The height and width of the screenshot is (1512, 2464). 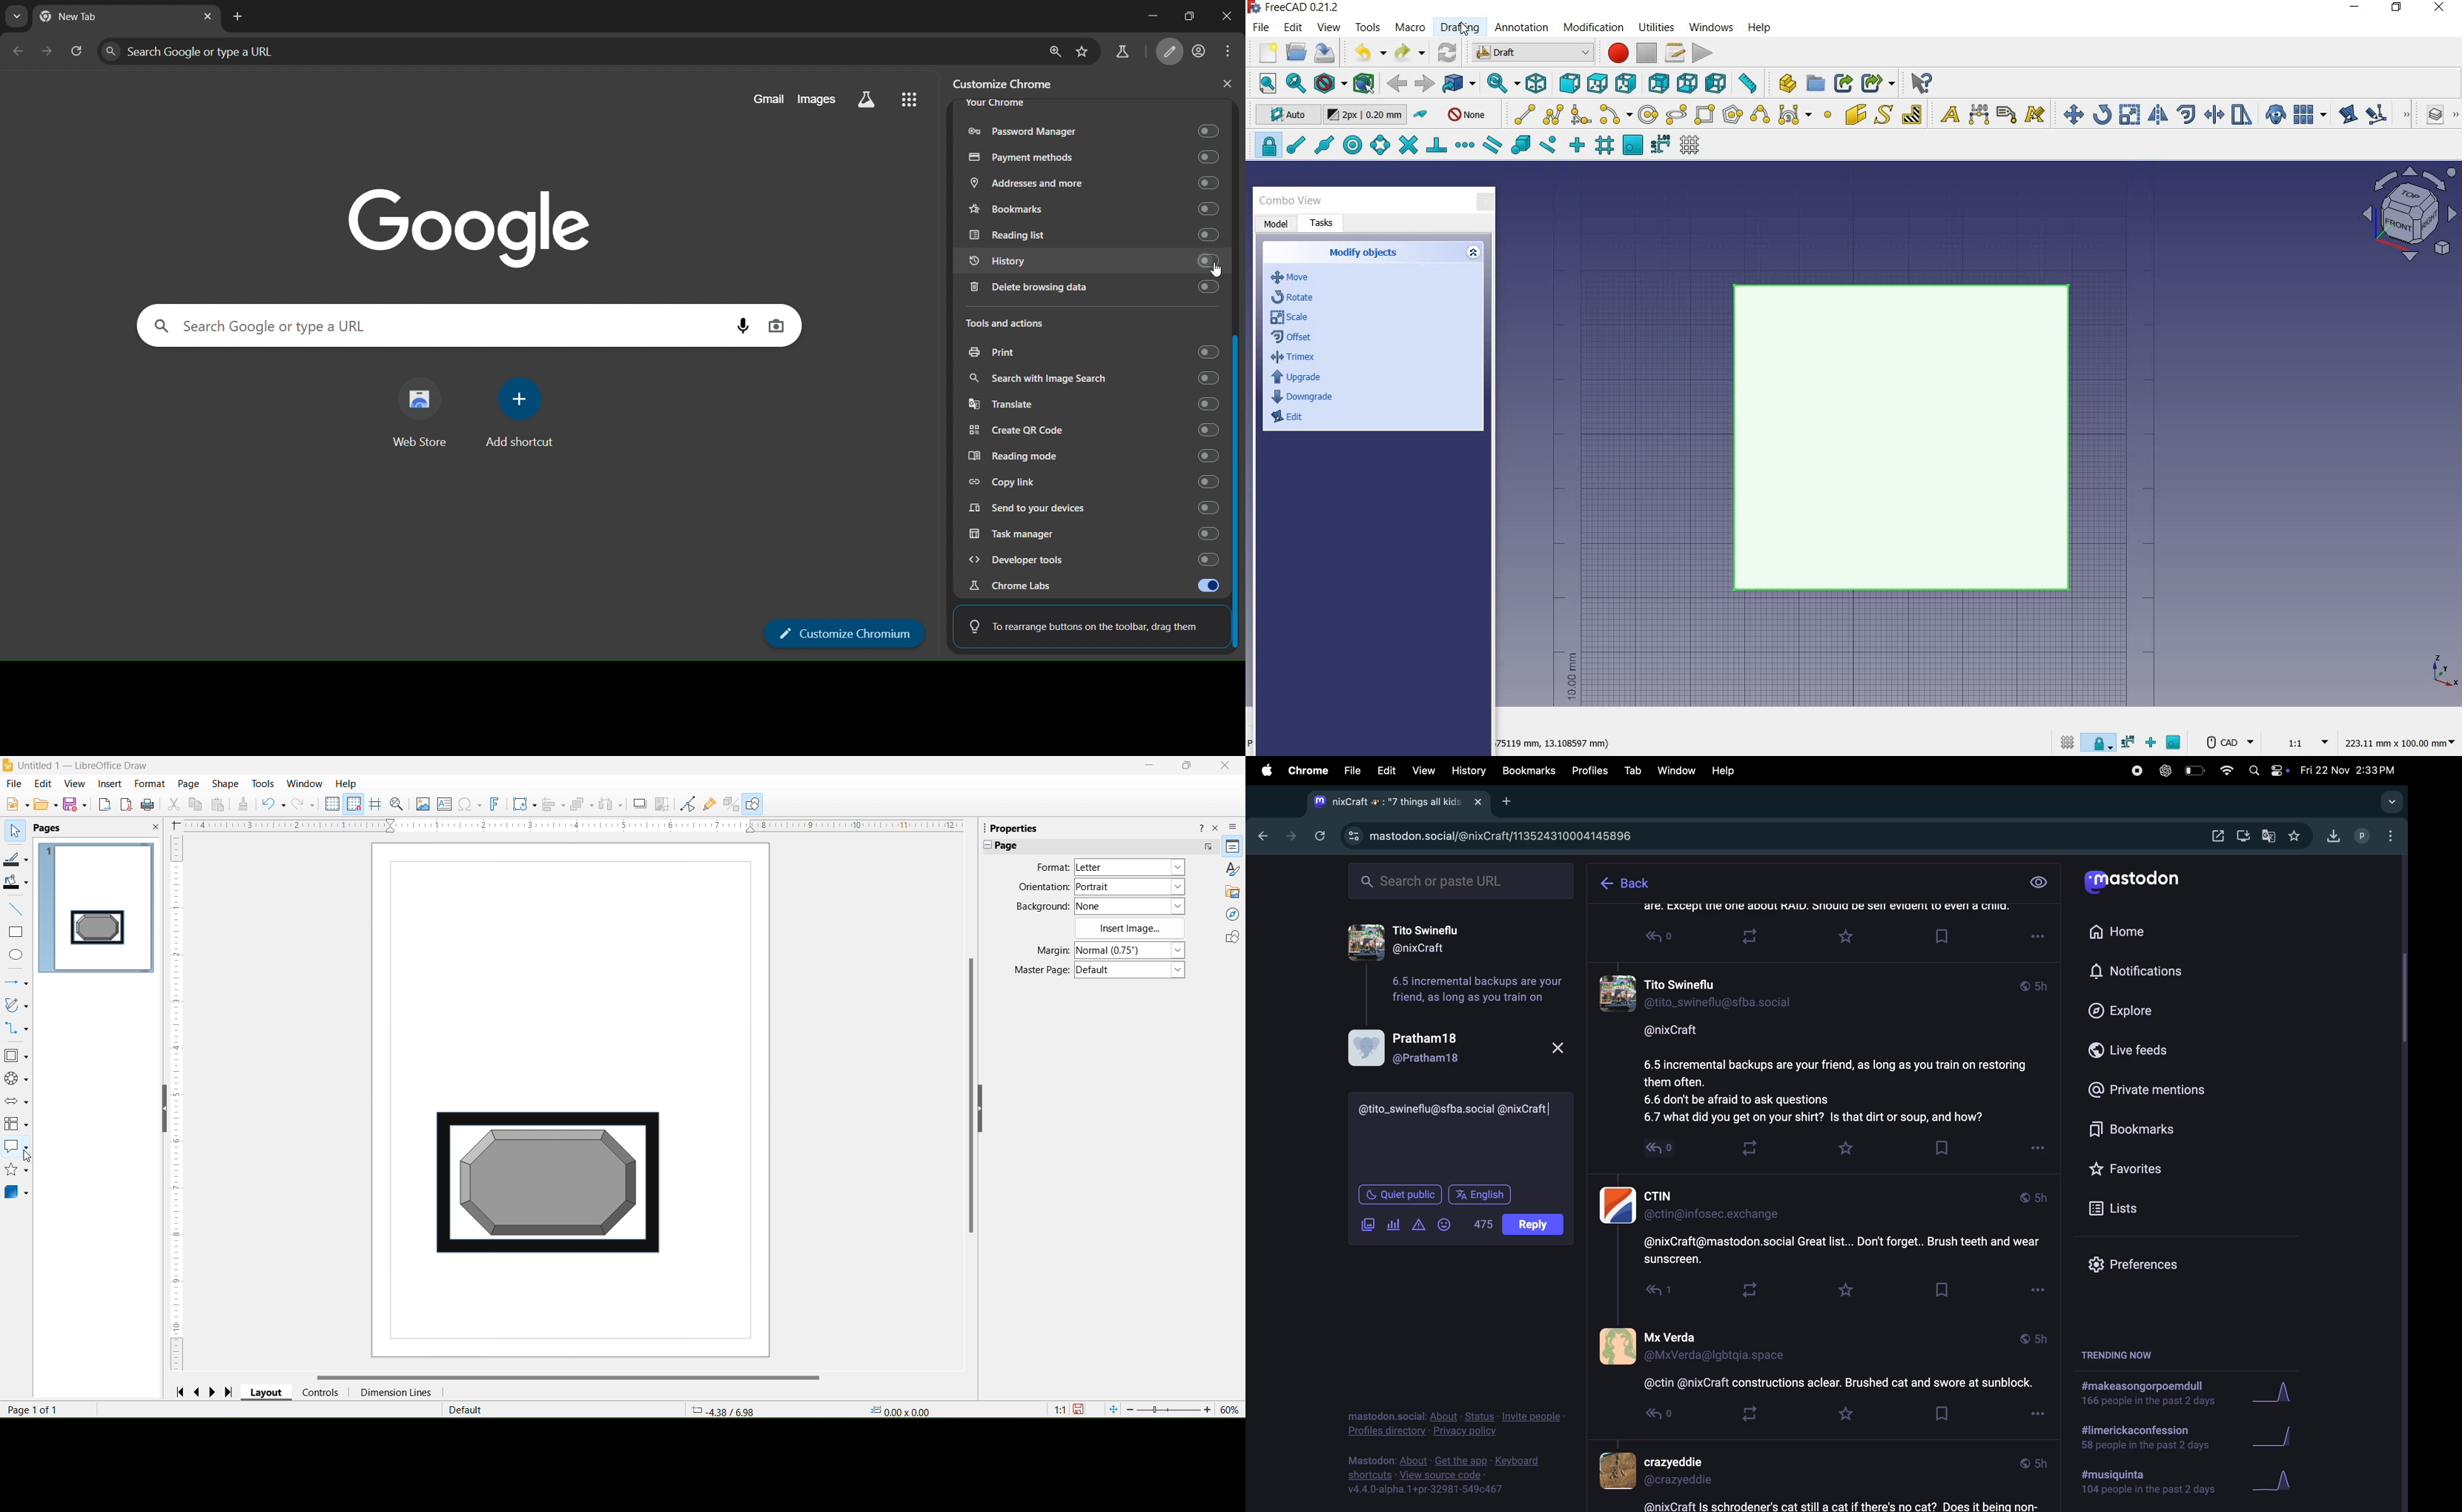 What do you see at coordinates (610, 804) in the screenshot?
I see `Select atleast three objects to distribute` at bounding box center [610, 804].